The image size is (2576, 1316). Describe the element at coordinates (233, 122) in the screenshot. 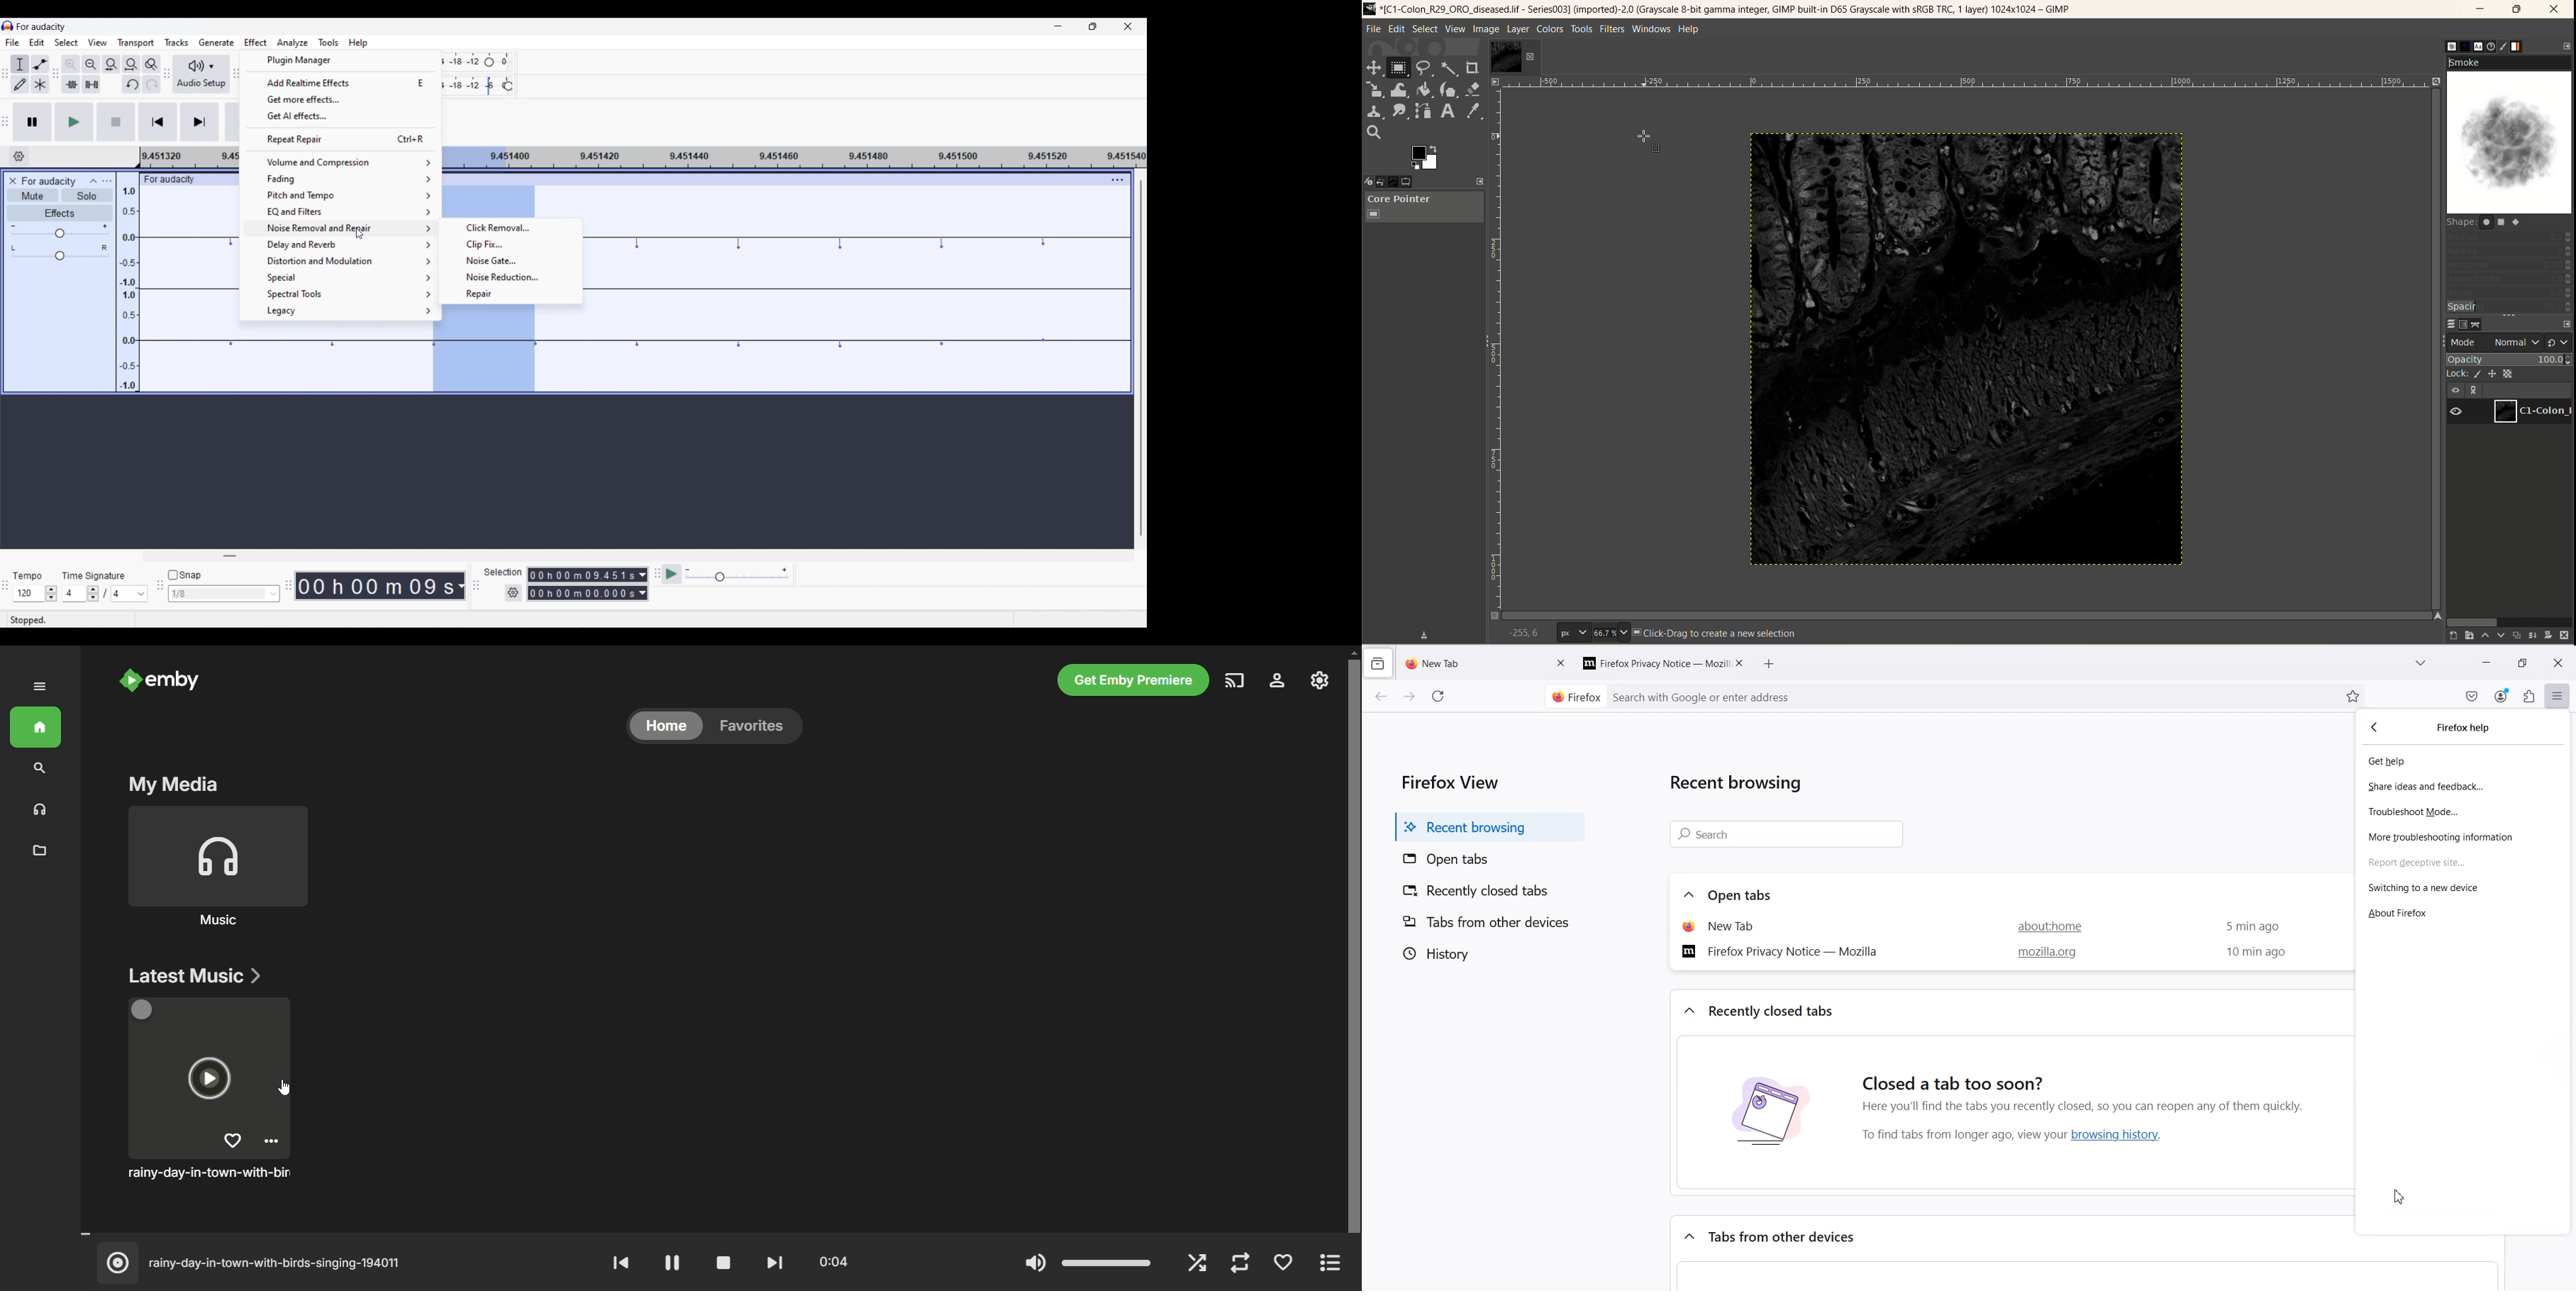

I see `Record/Record new track` at that location.